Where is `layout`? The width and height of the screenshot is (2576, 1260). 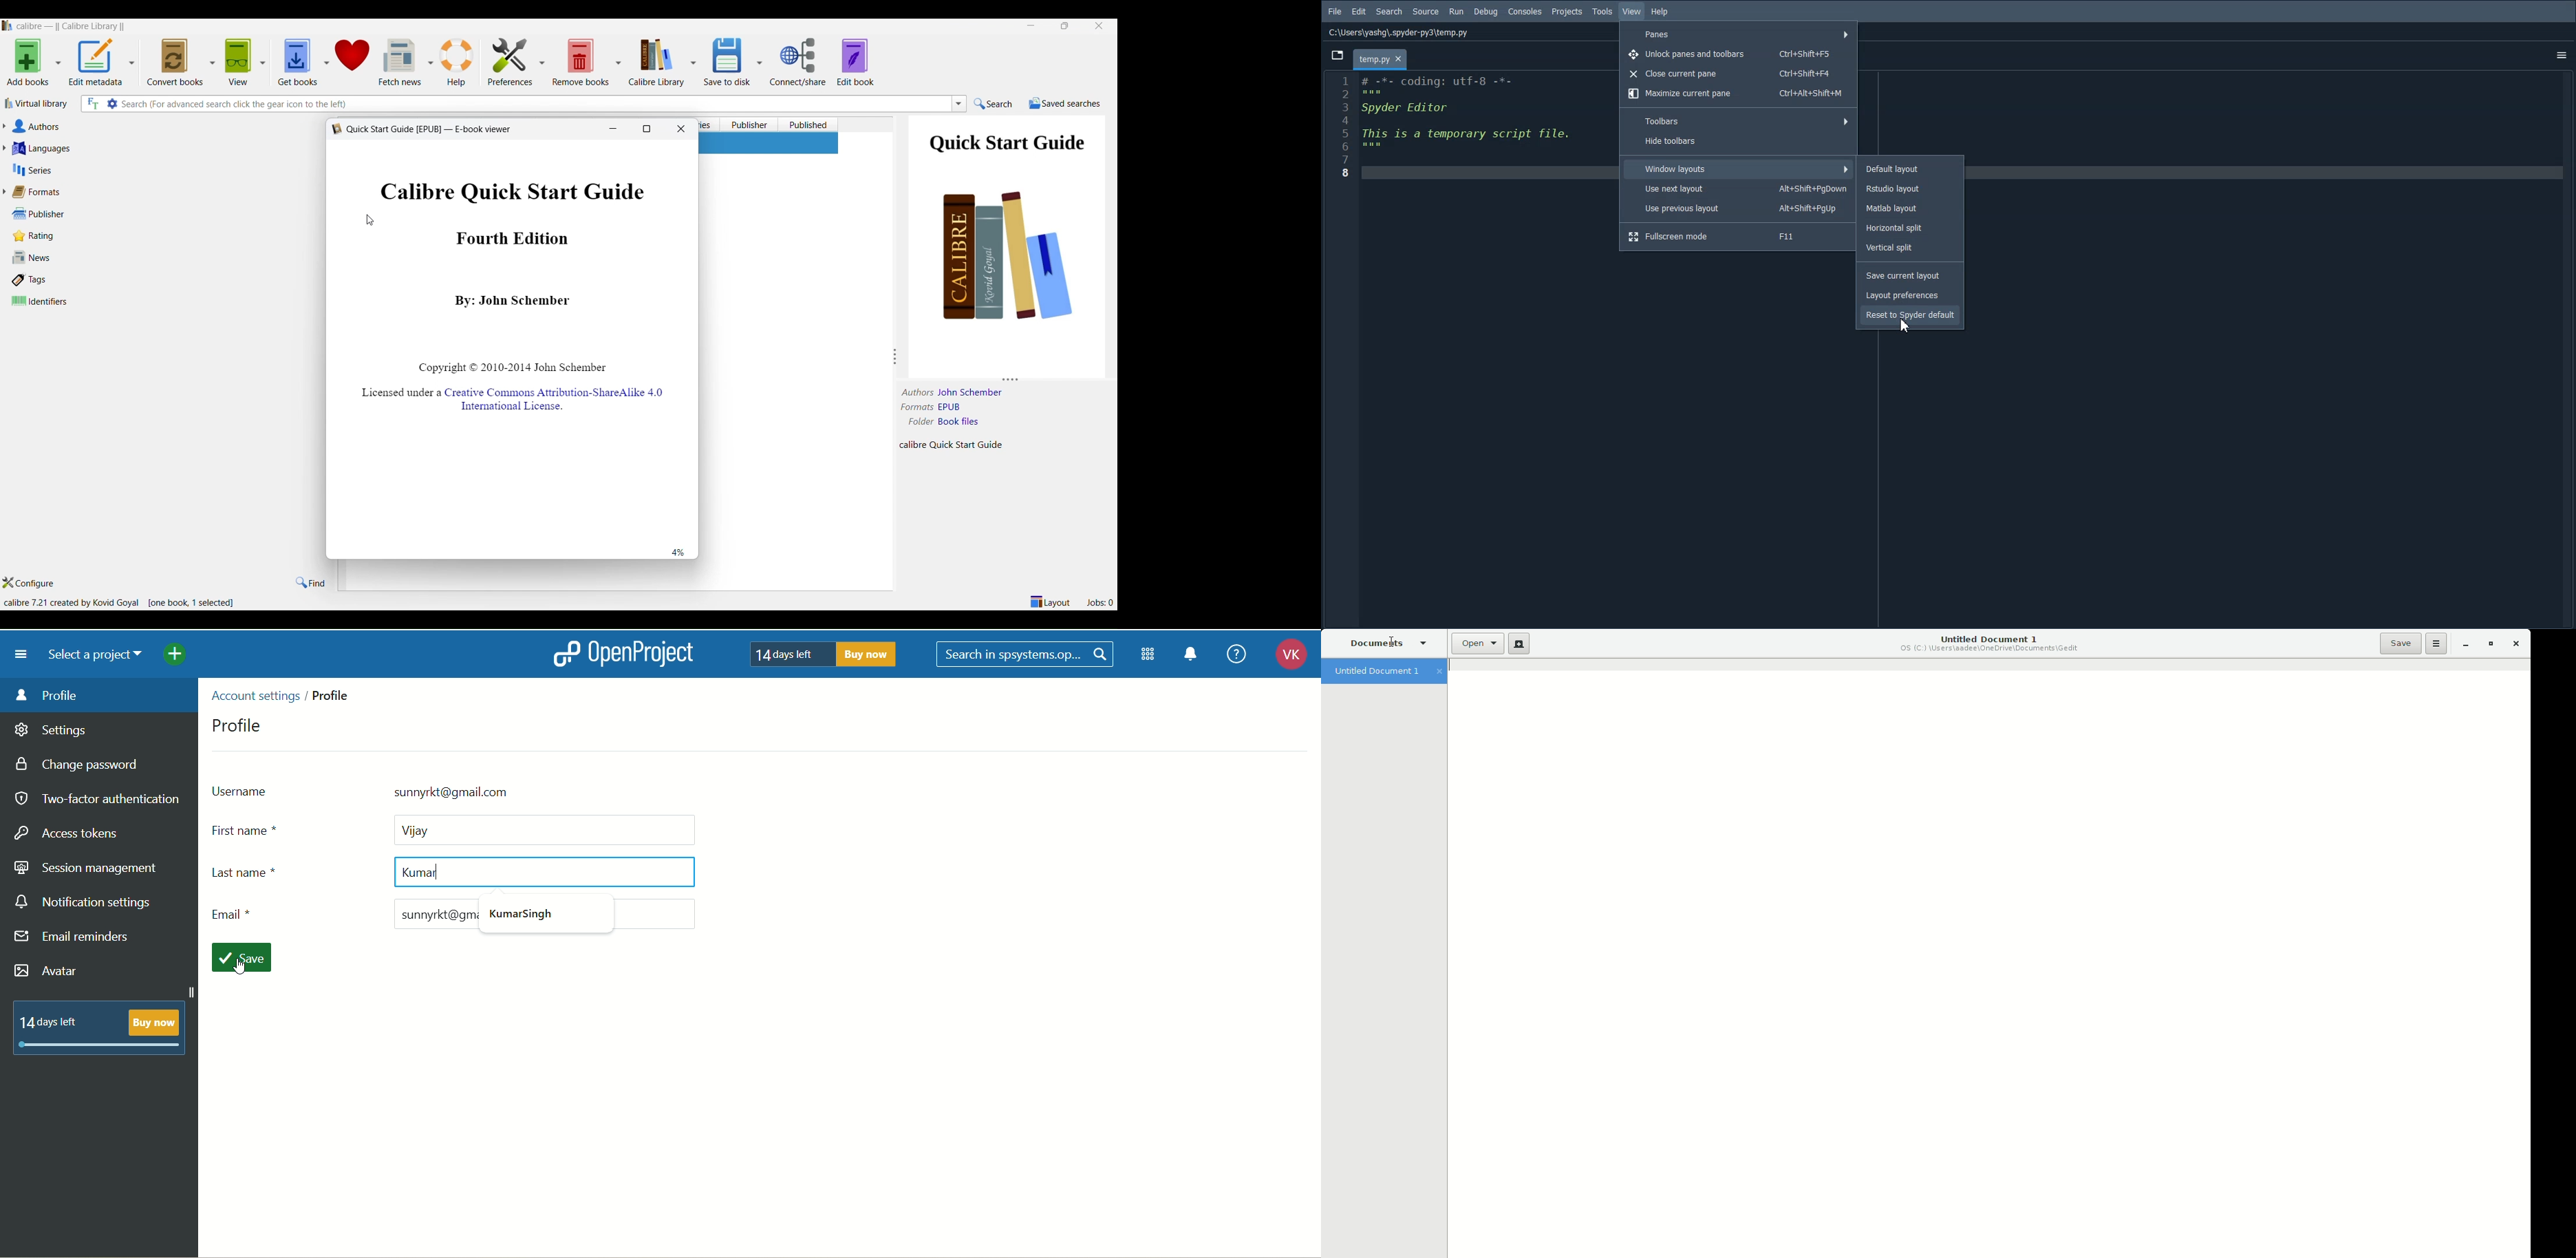
layout is located at coordinates (1050, 602).